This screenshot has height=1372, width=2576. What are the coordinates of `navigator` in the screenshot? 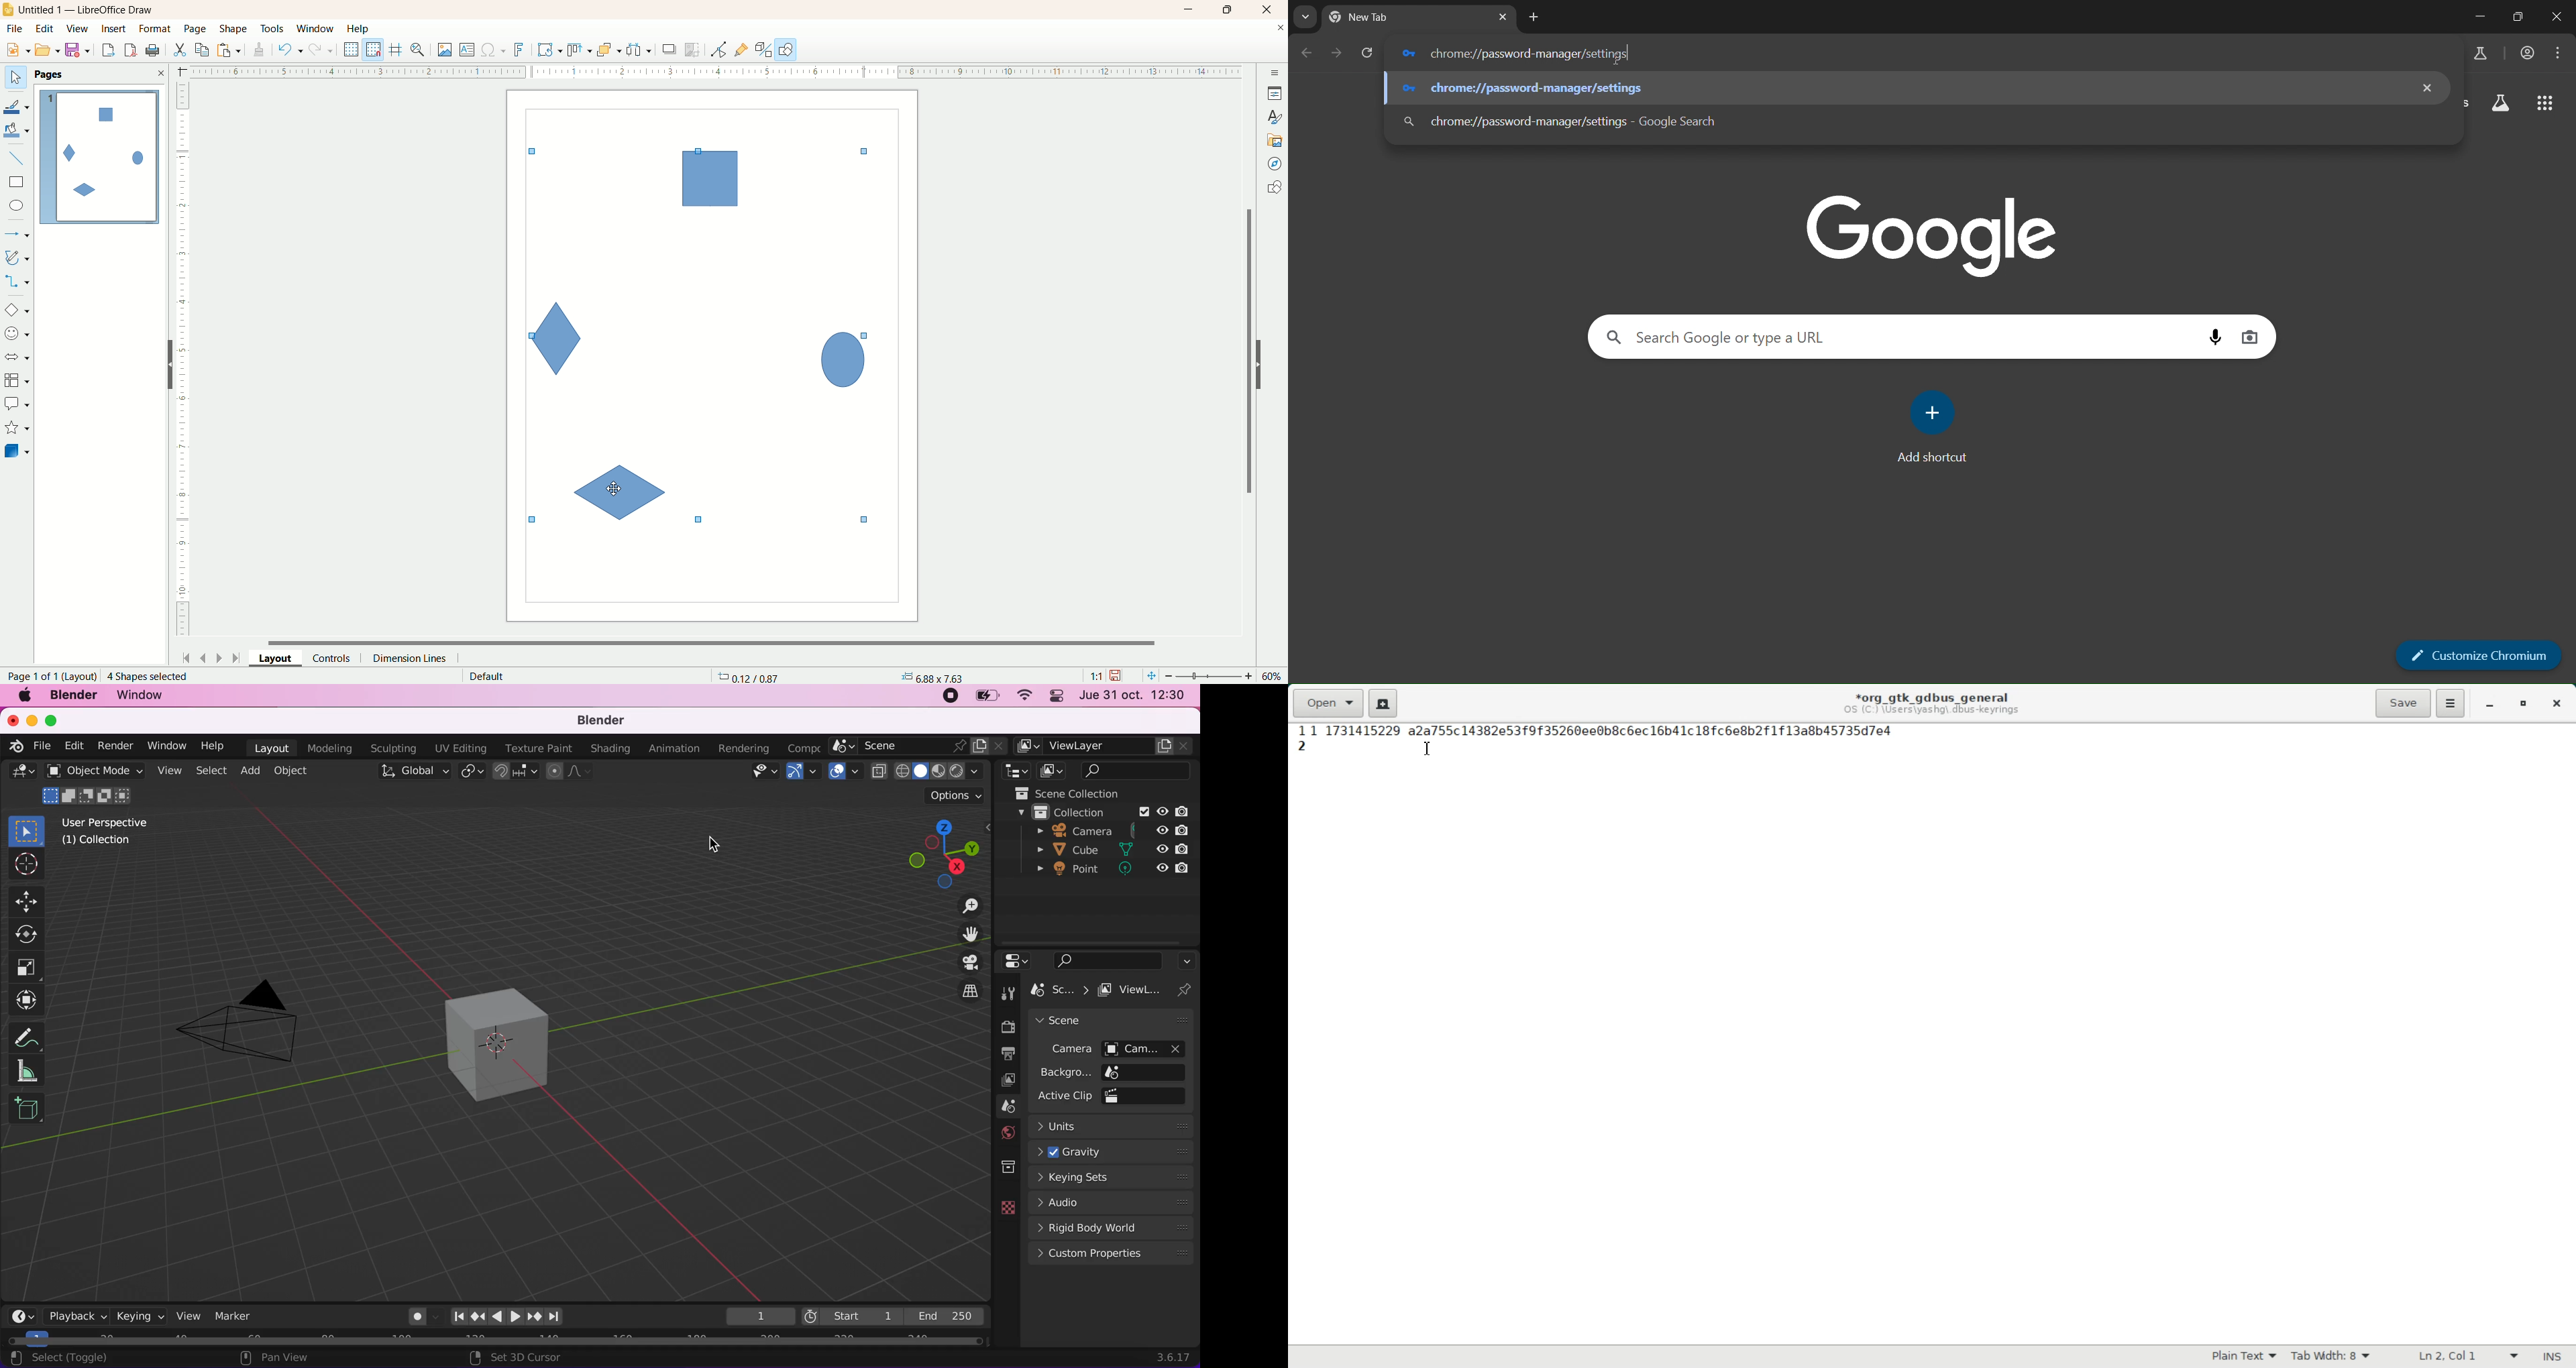 It's located at (1275, 164).